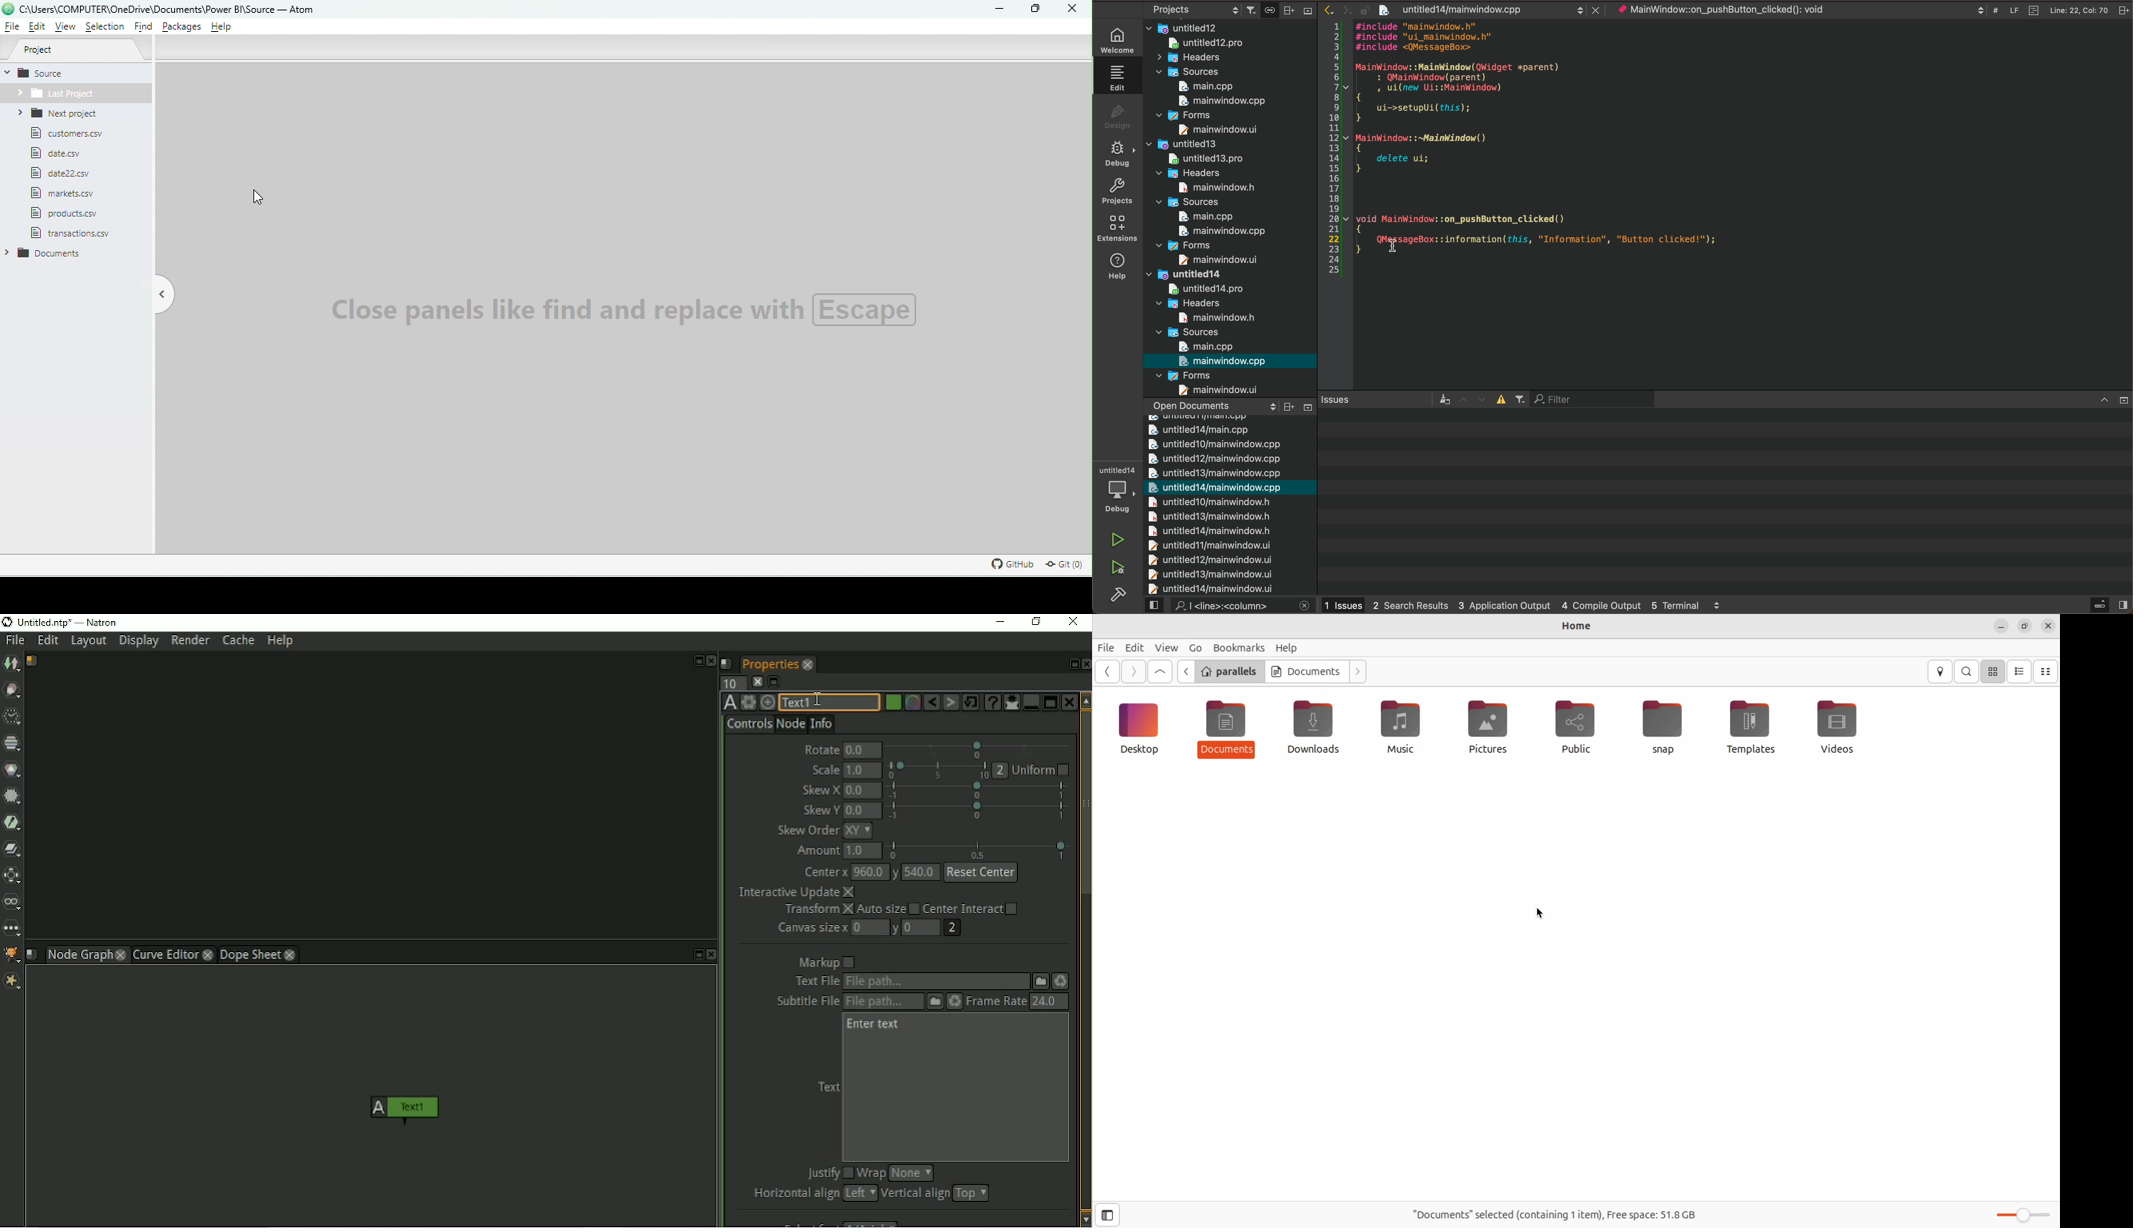  I want to click on filter, so click(1591, 398).